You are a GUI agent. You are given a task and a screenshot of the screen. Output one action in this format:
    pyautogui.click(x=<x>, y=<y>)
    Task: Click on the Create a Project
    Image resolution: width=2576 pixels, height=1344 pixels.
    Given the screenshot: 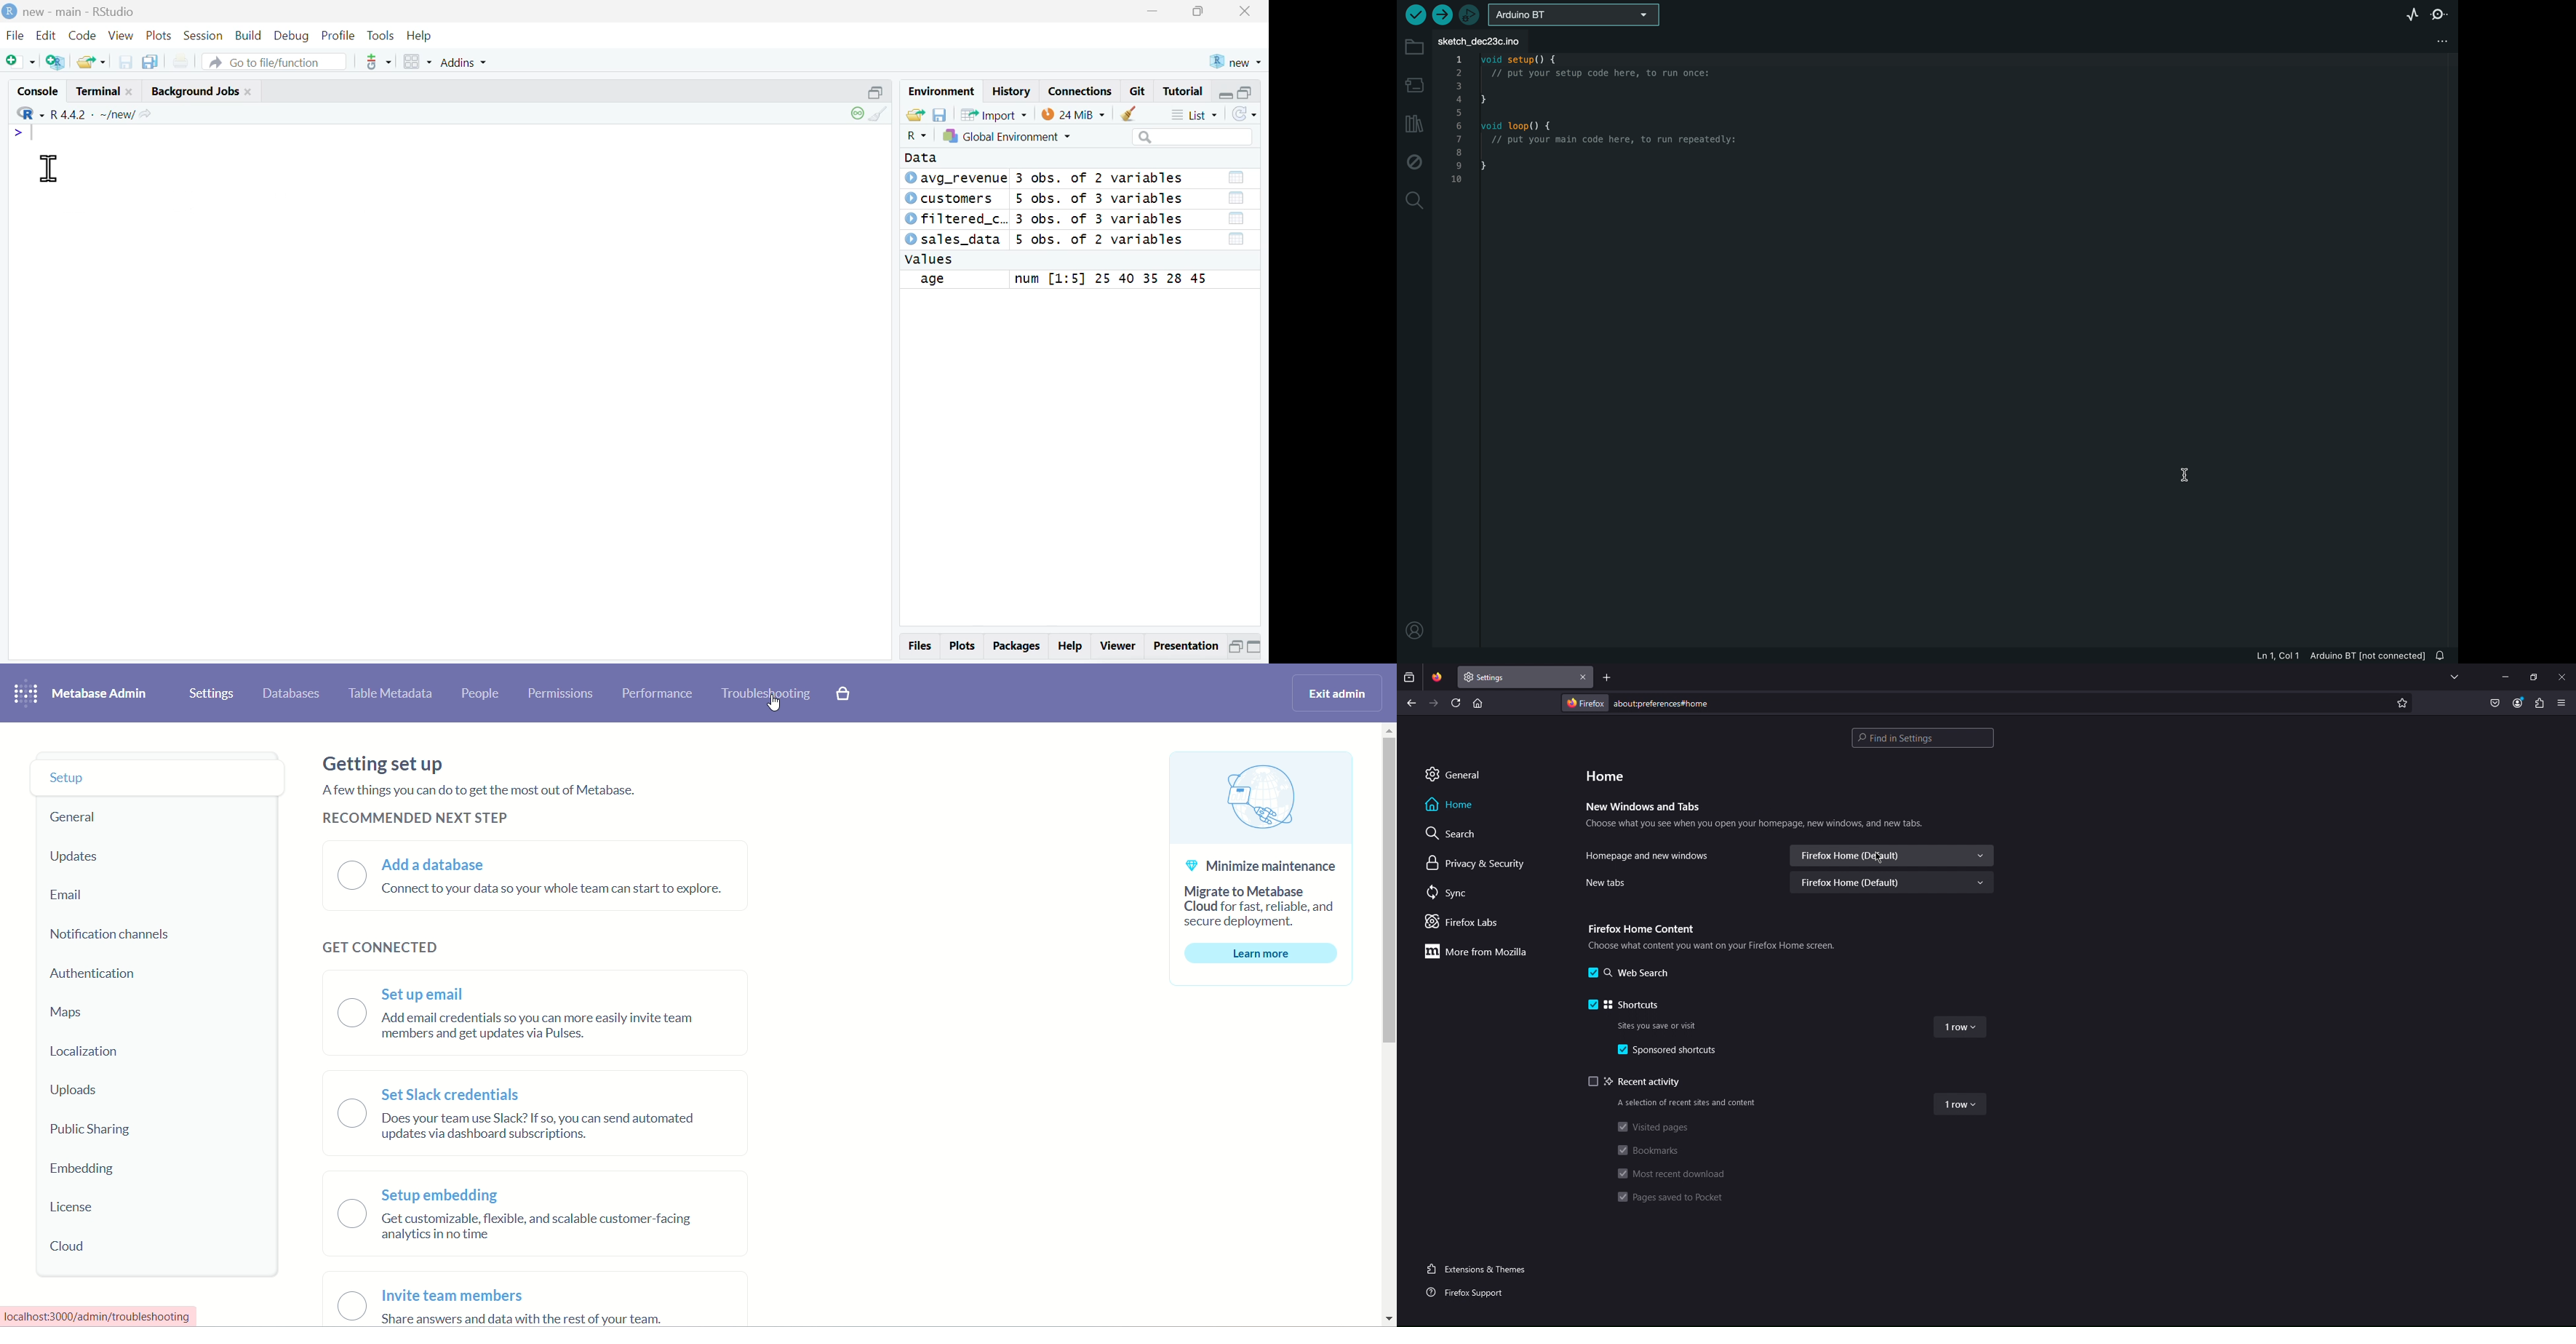 What is the action you would take?
    pyautogui.click(x=55, y=61)
    